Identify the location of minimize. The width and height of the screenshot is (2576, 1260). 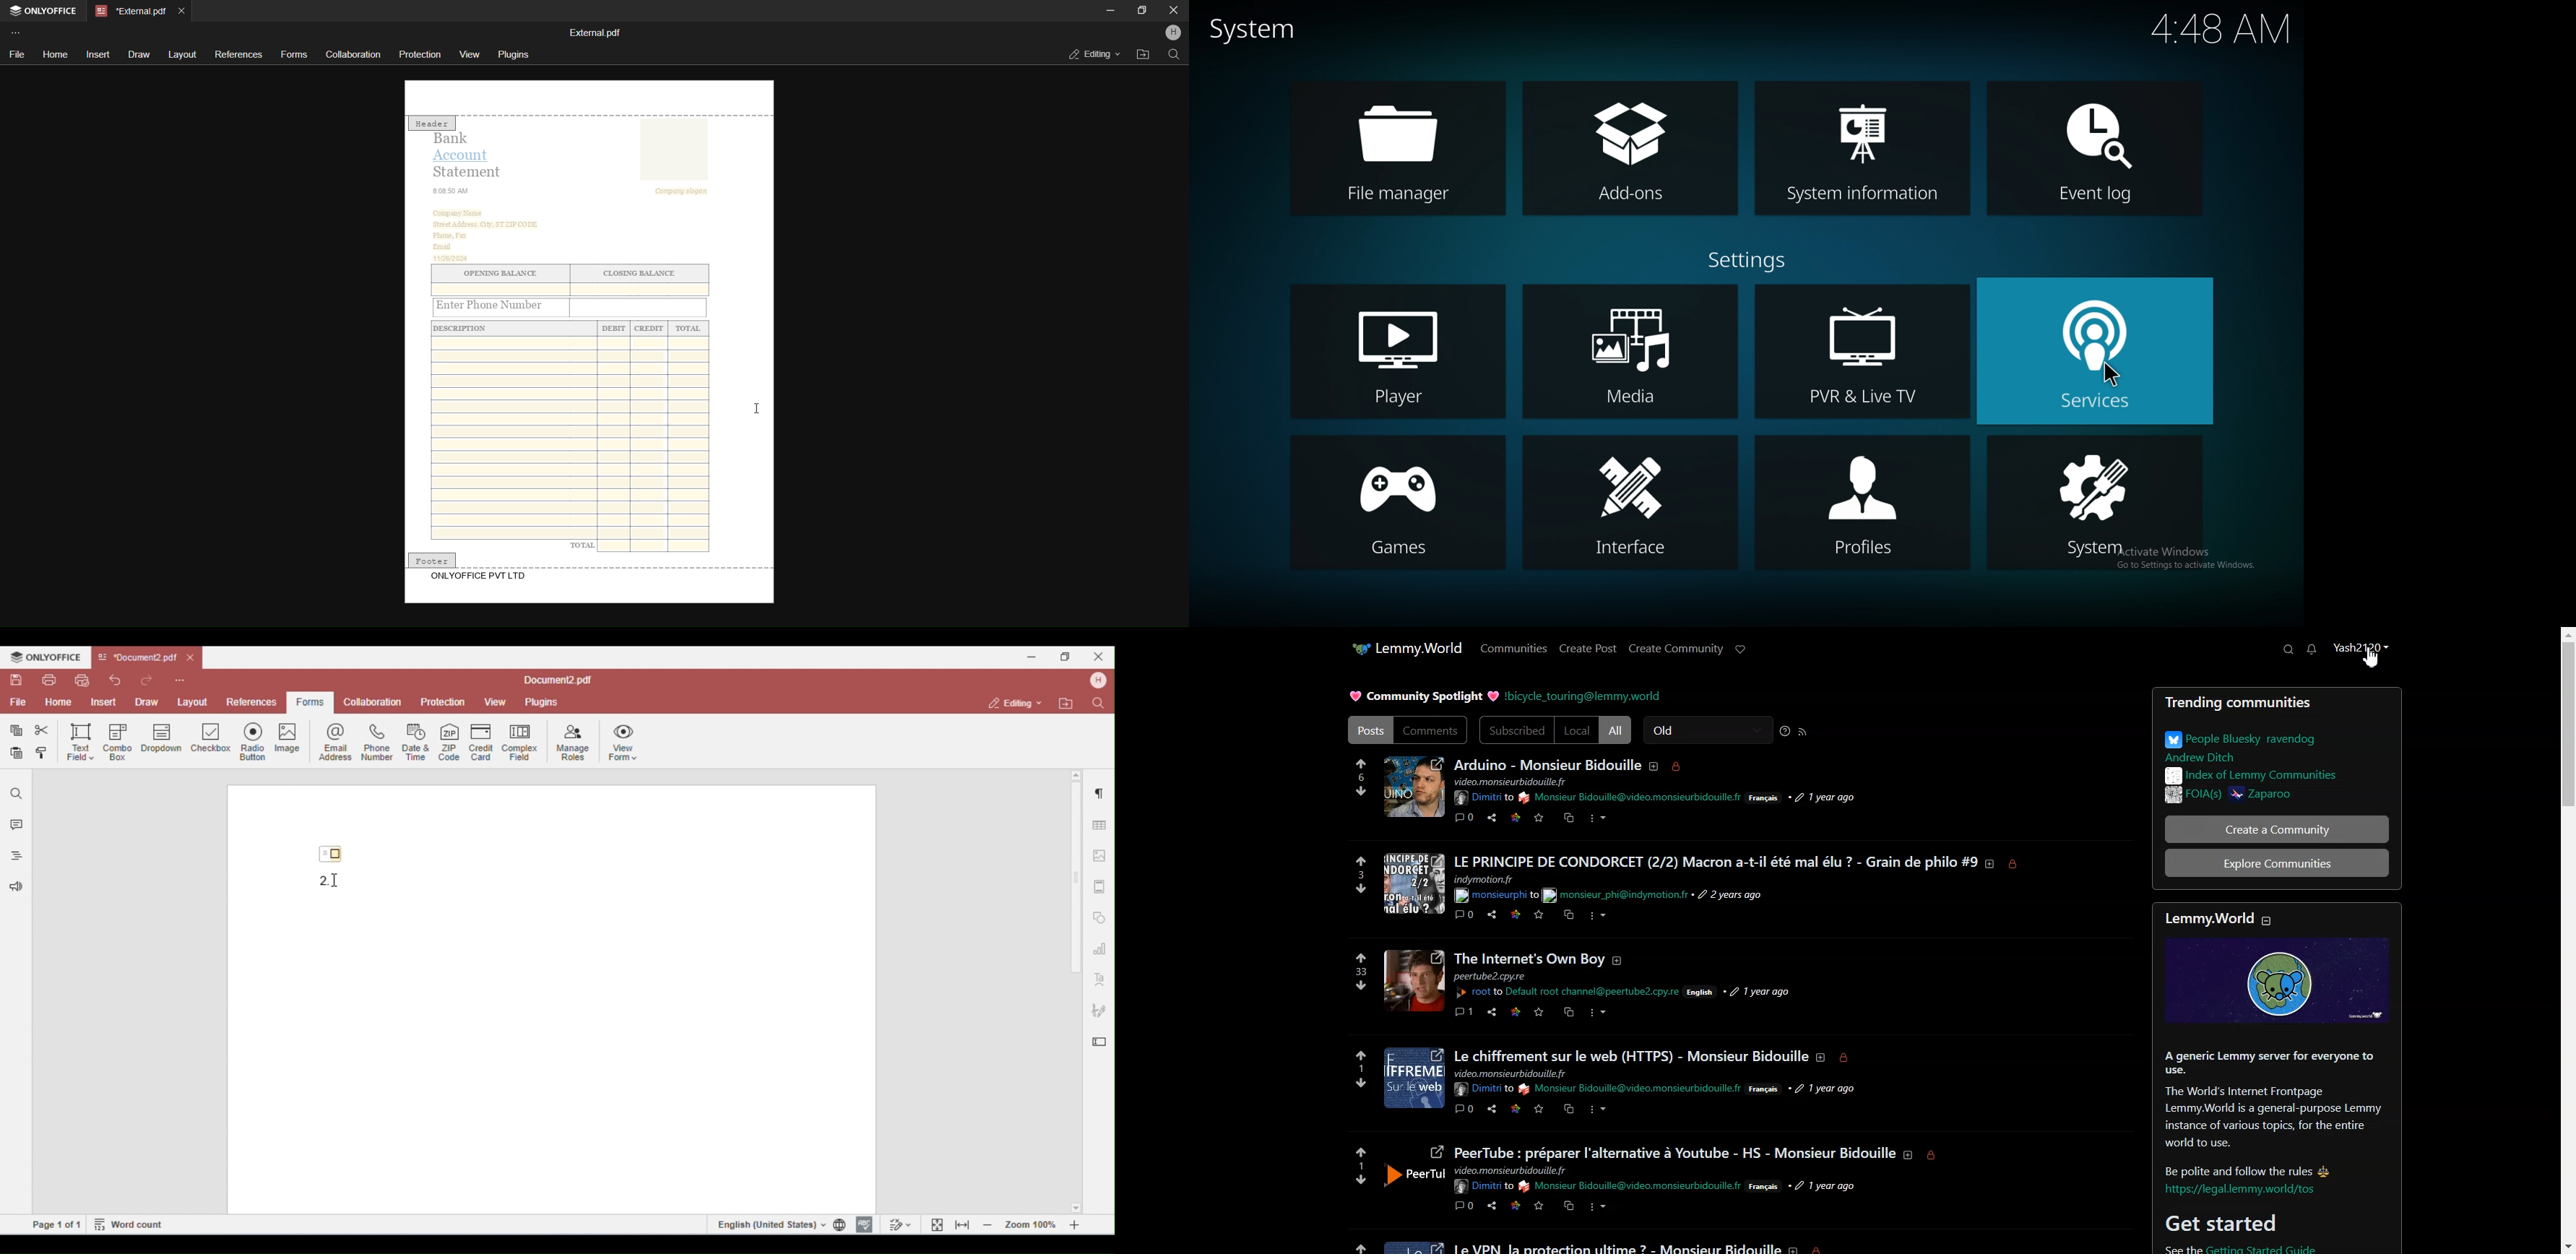
(1111, 10).